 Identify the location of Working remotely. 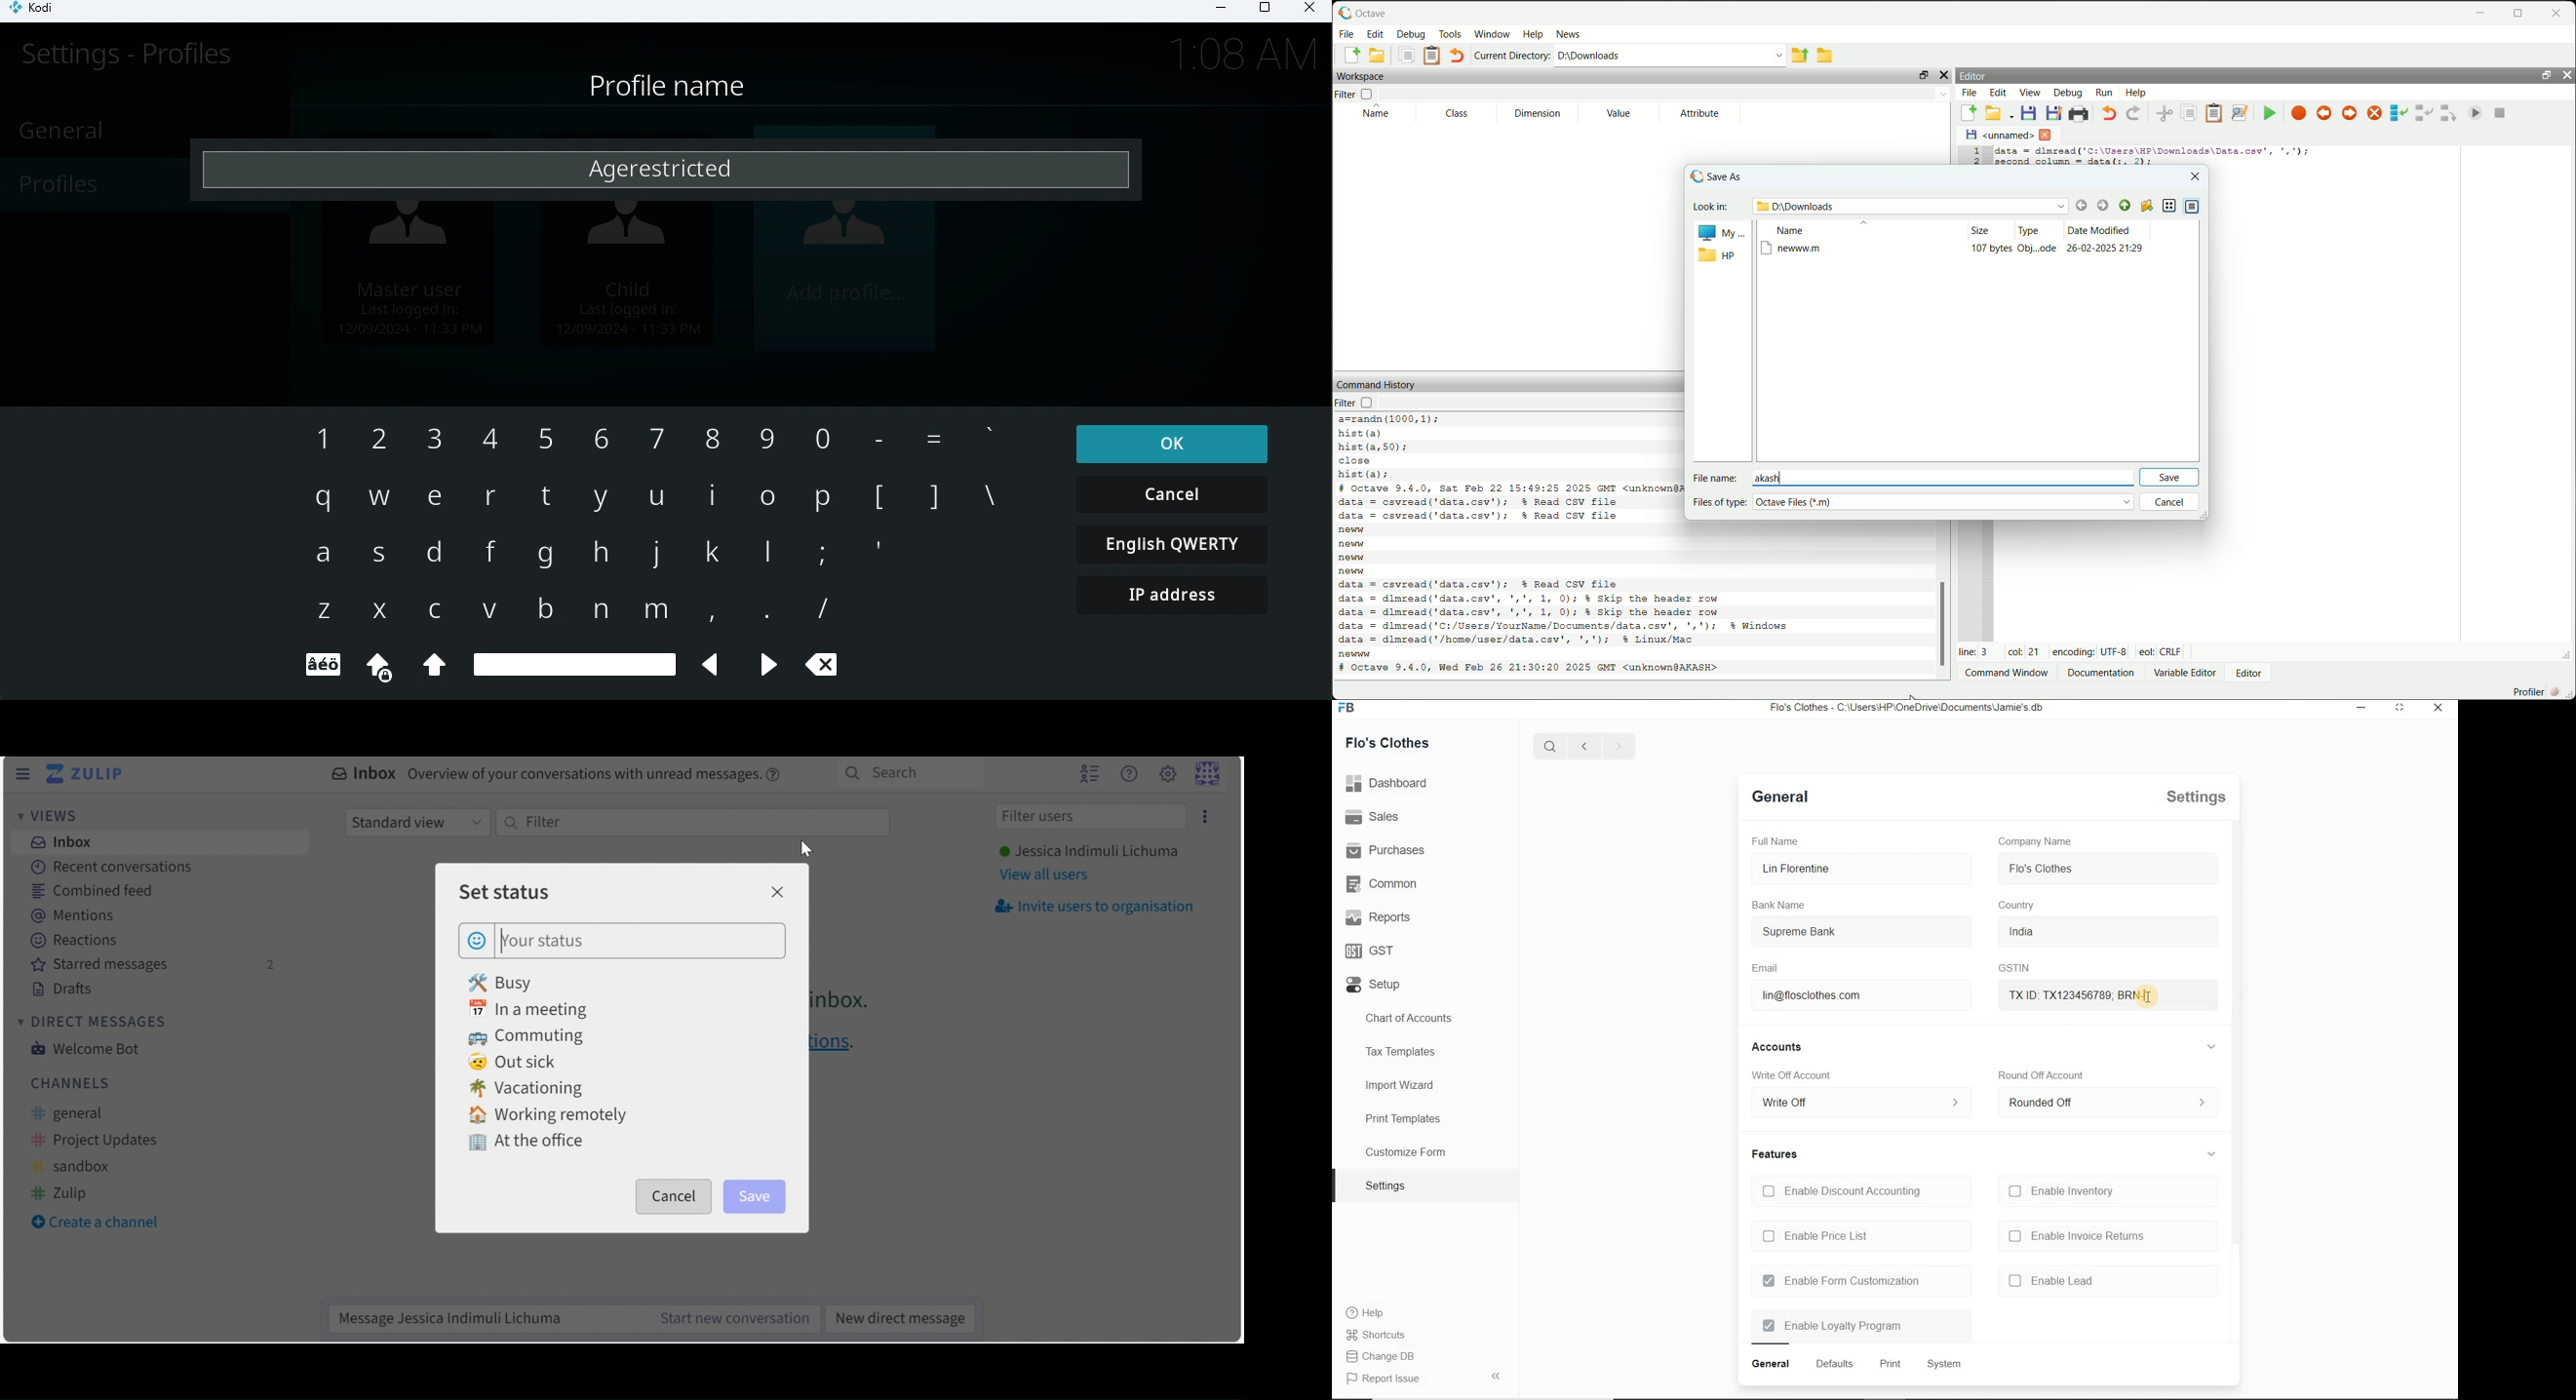
(548, 1115).